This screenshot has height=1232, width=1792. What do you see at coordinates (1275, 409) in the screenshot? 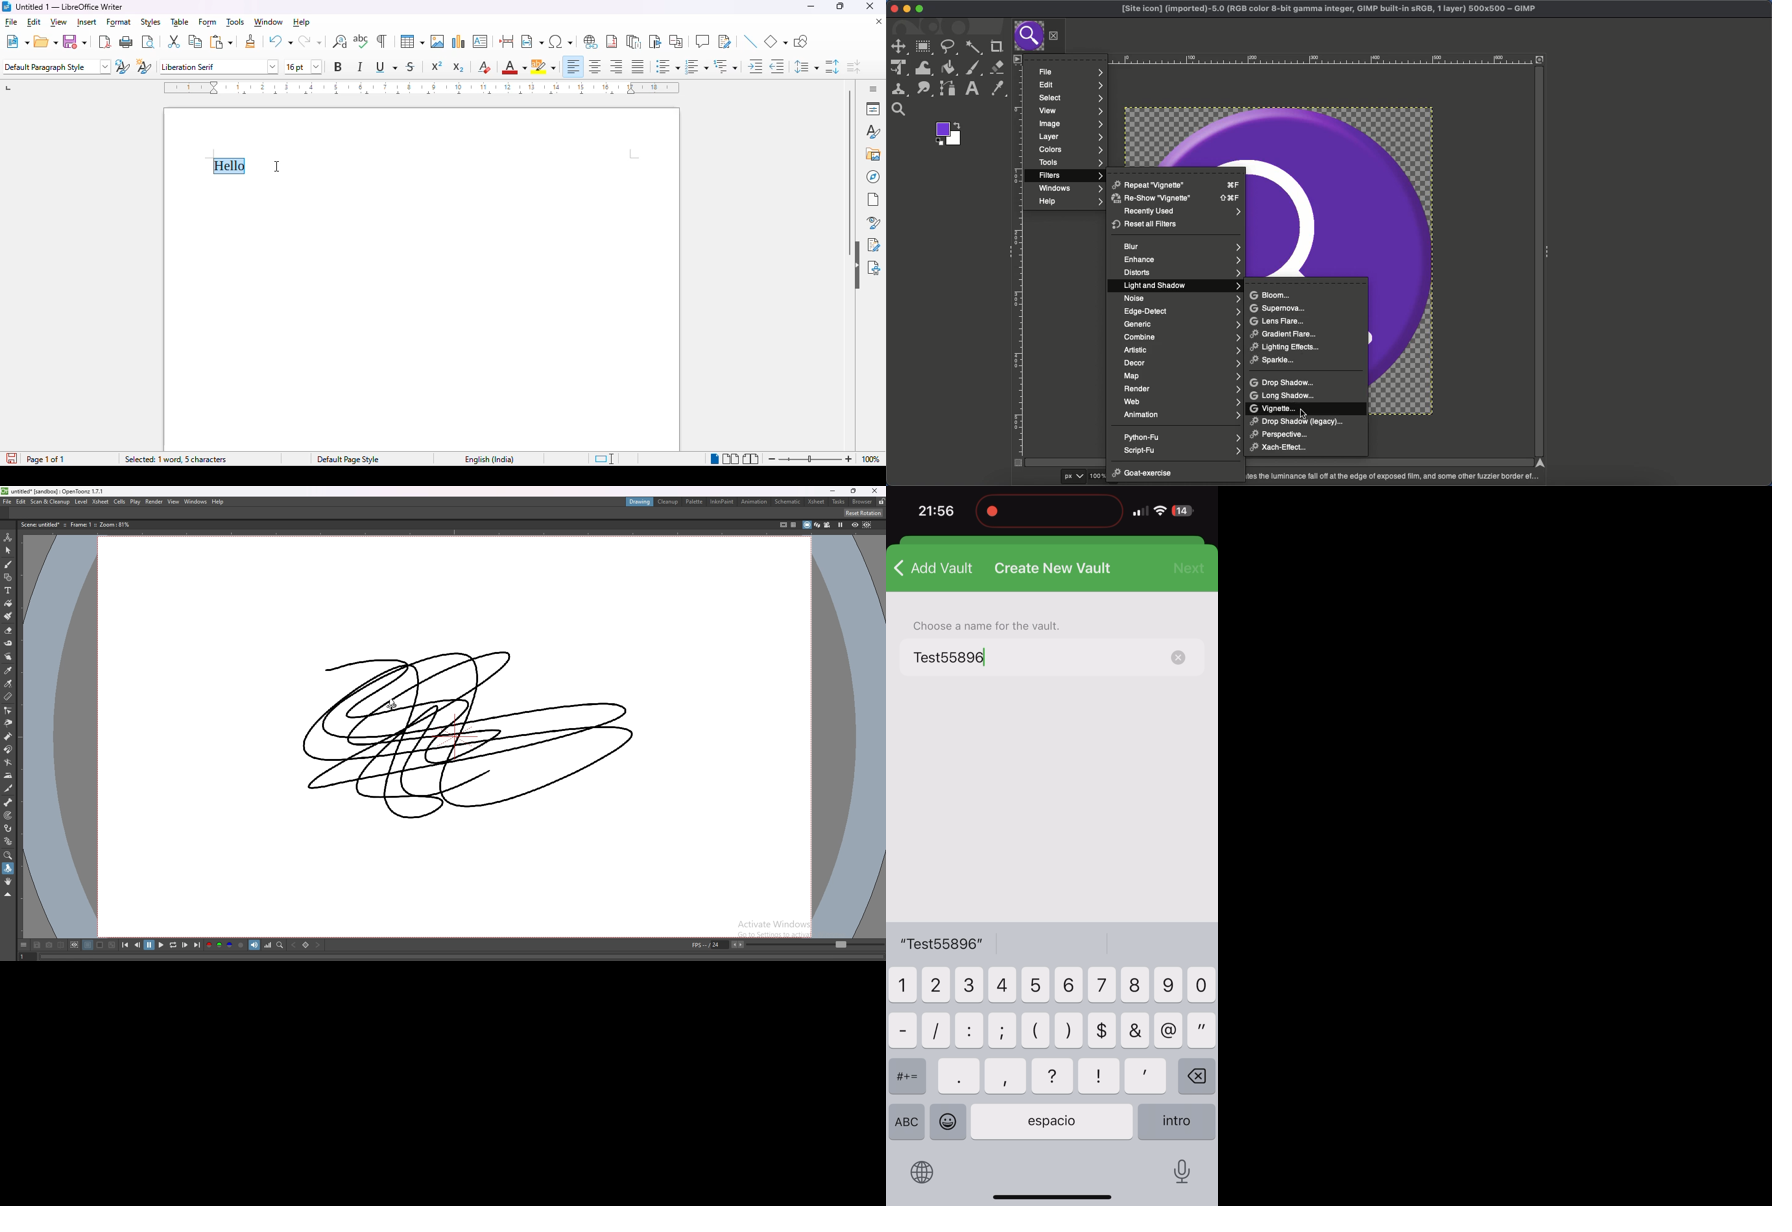
I see `Vignette` at bounding box center [1275, 409].